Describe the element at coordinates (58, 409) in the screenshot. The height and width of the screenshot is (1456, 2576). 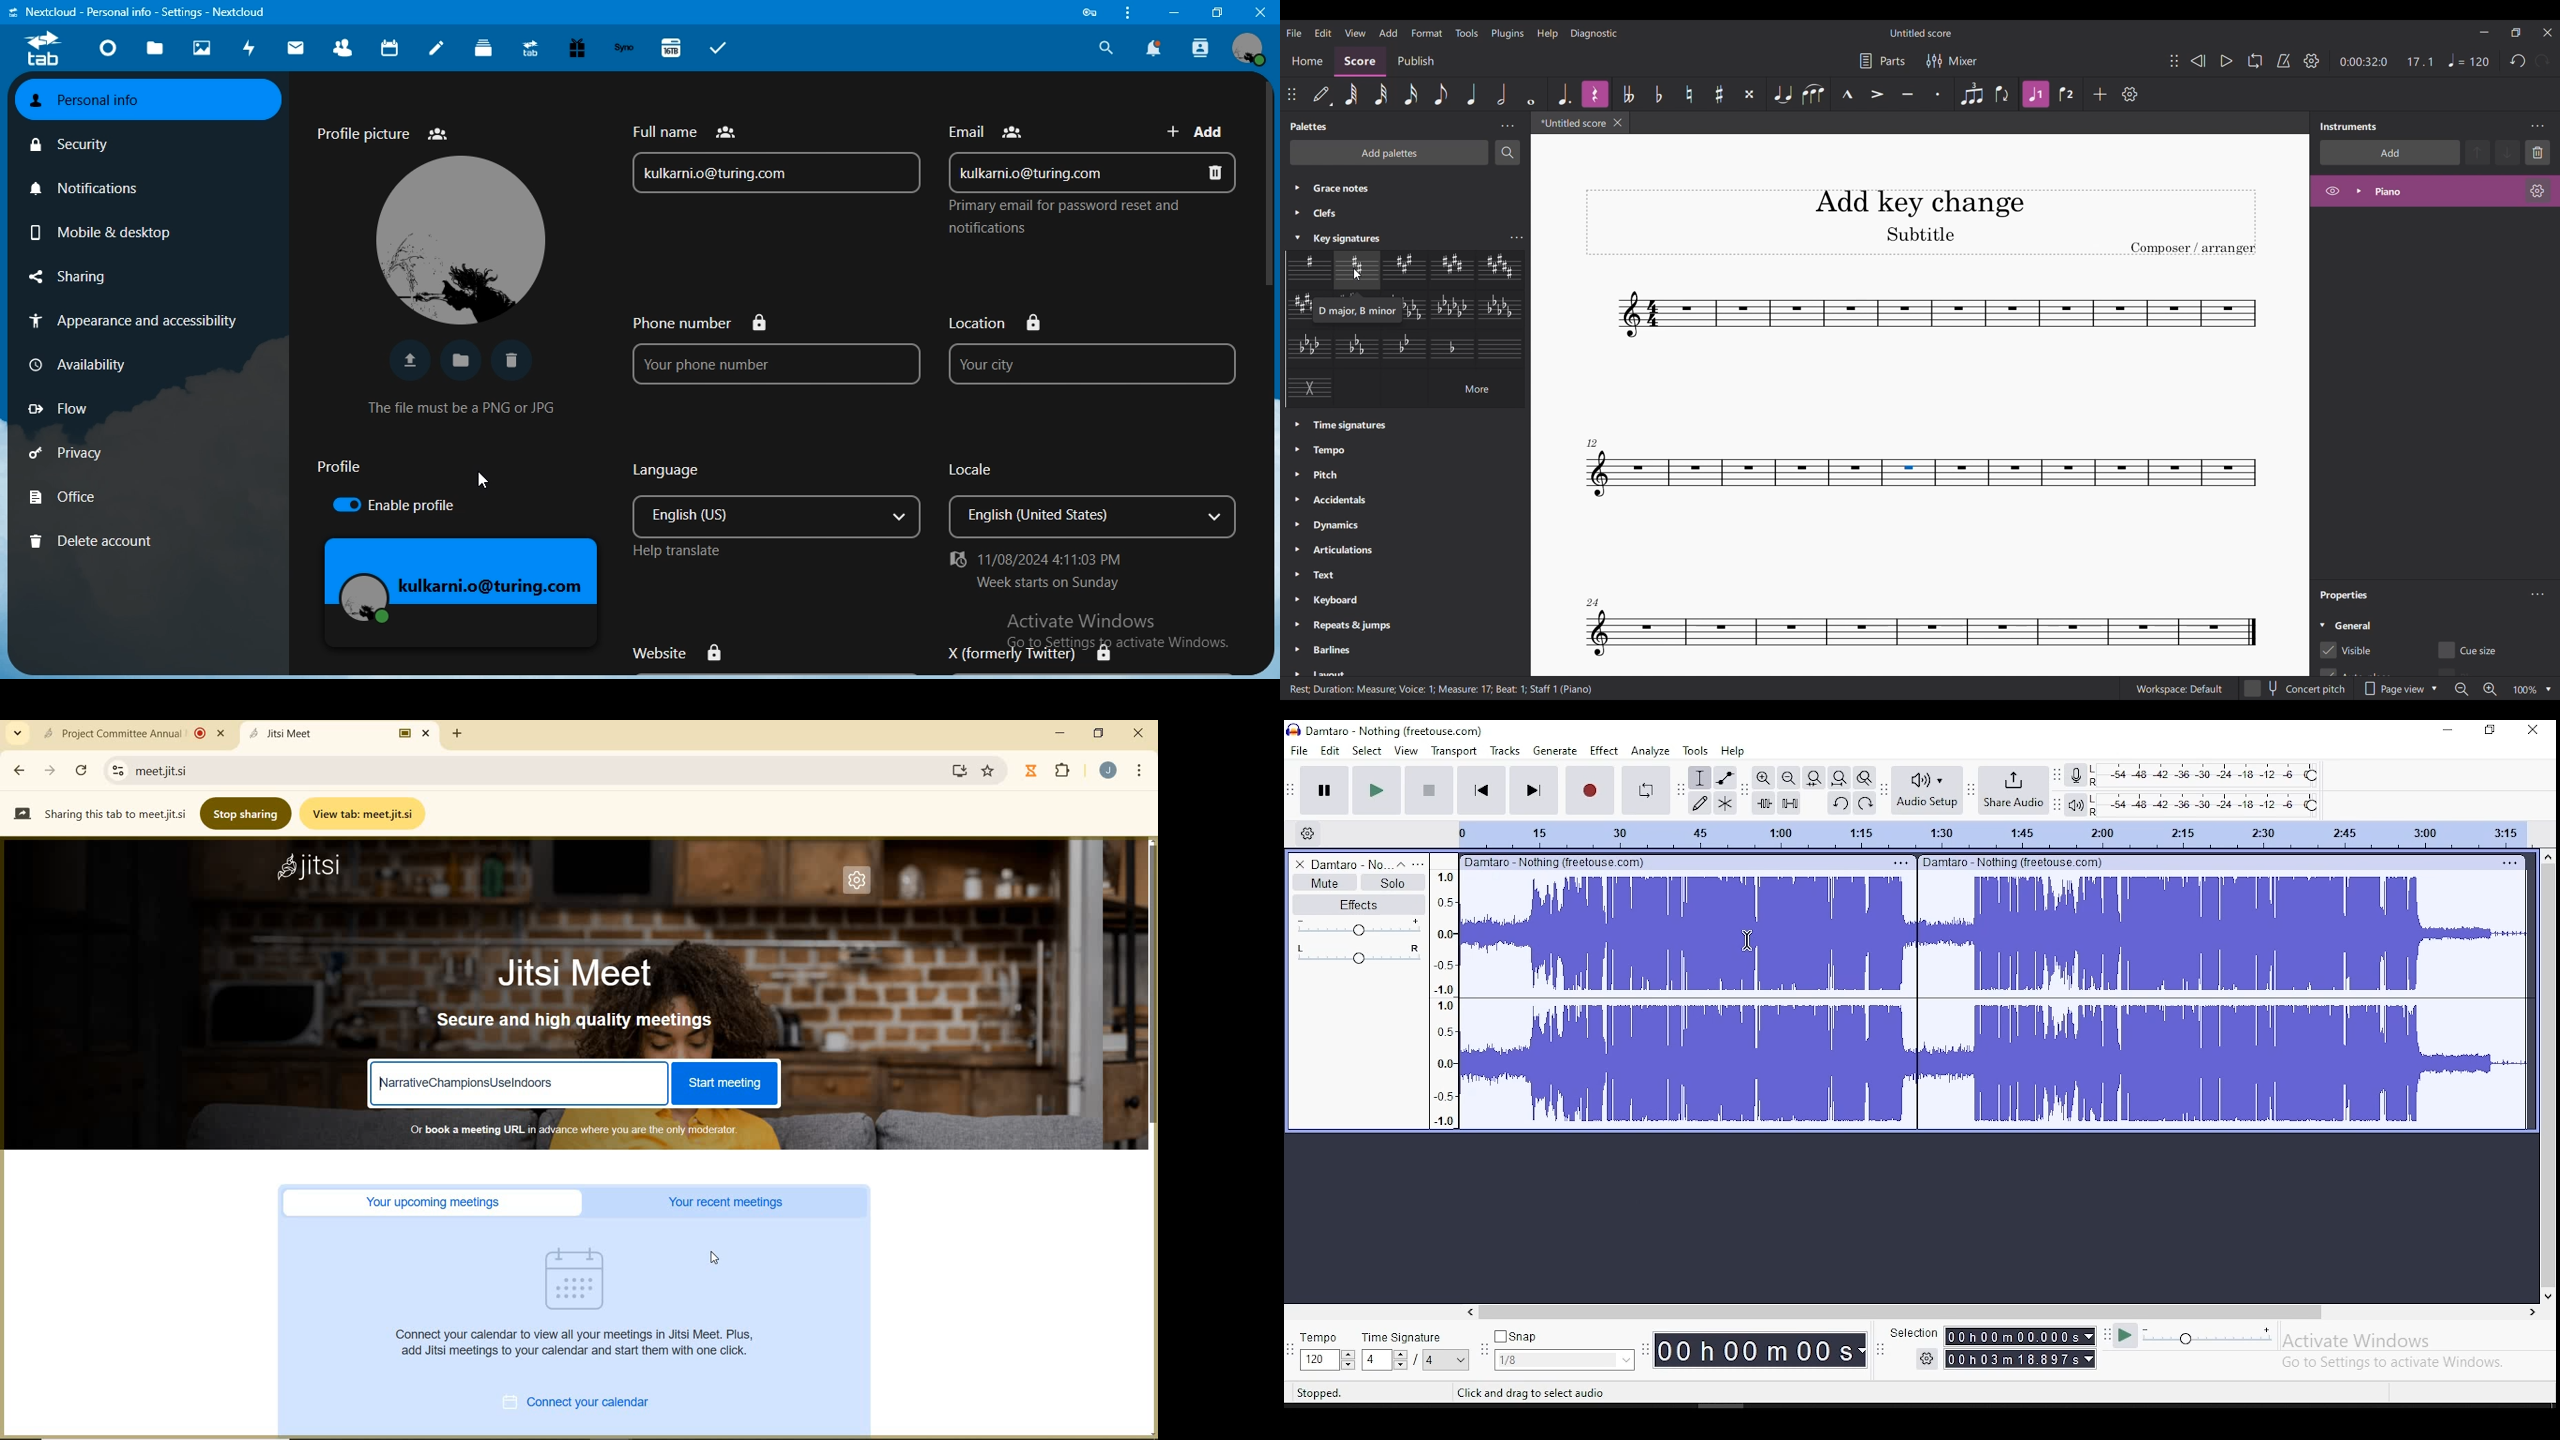
I see `flow` at that location.